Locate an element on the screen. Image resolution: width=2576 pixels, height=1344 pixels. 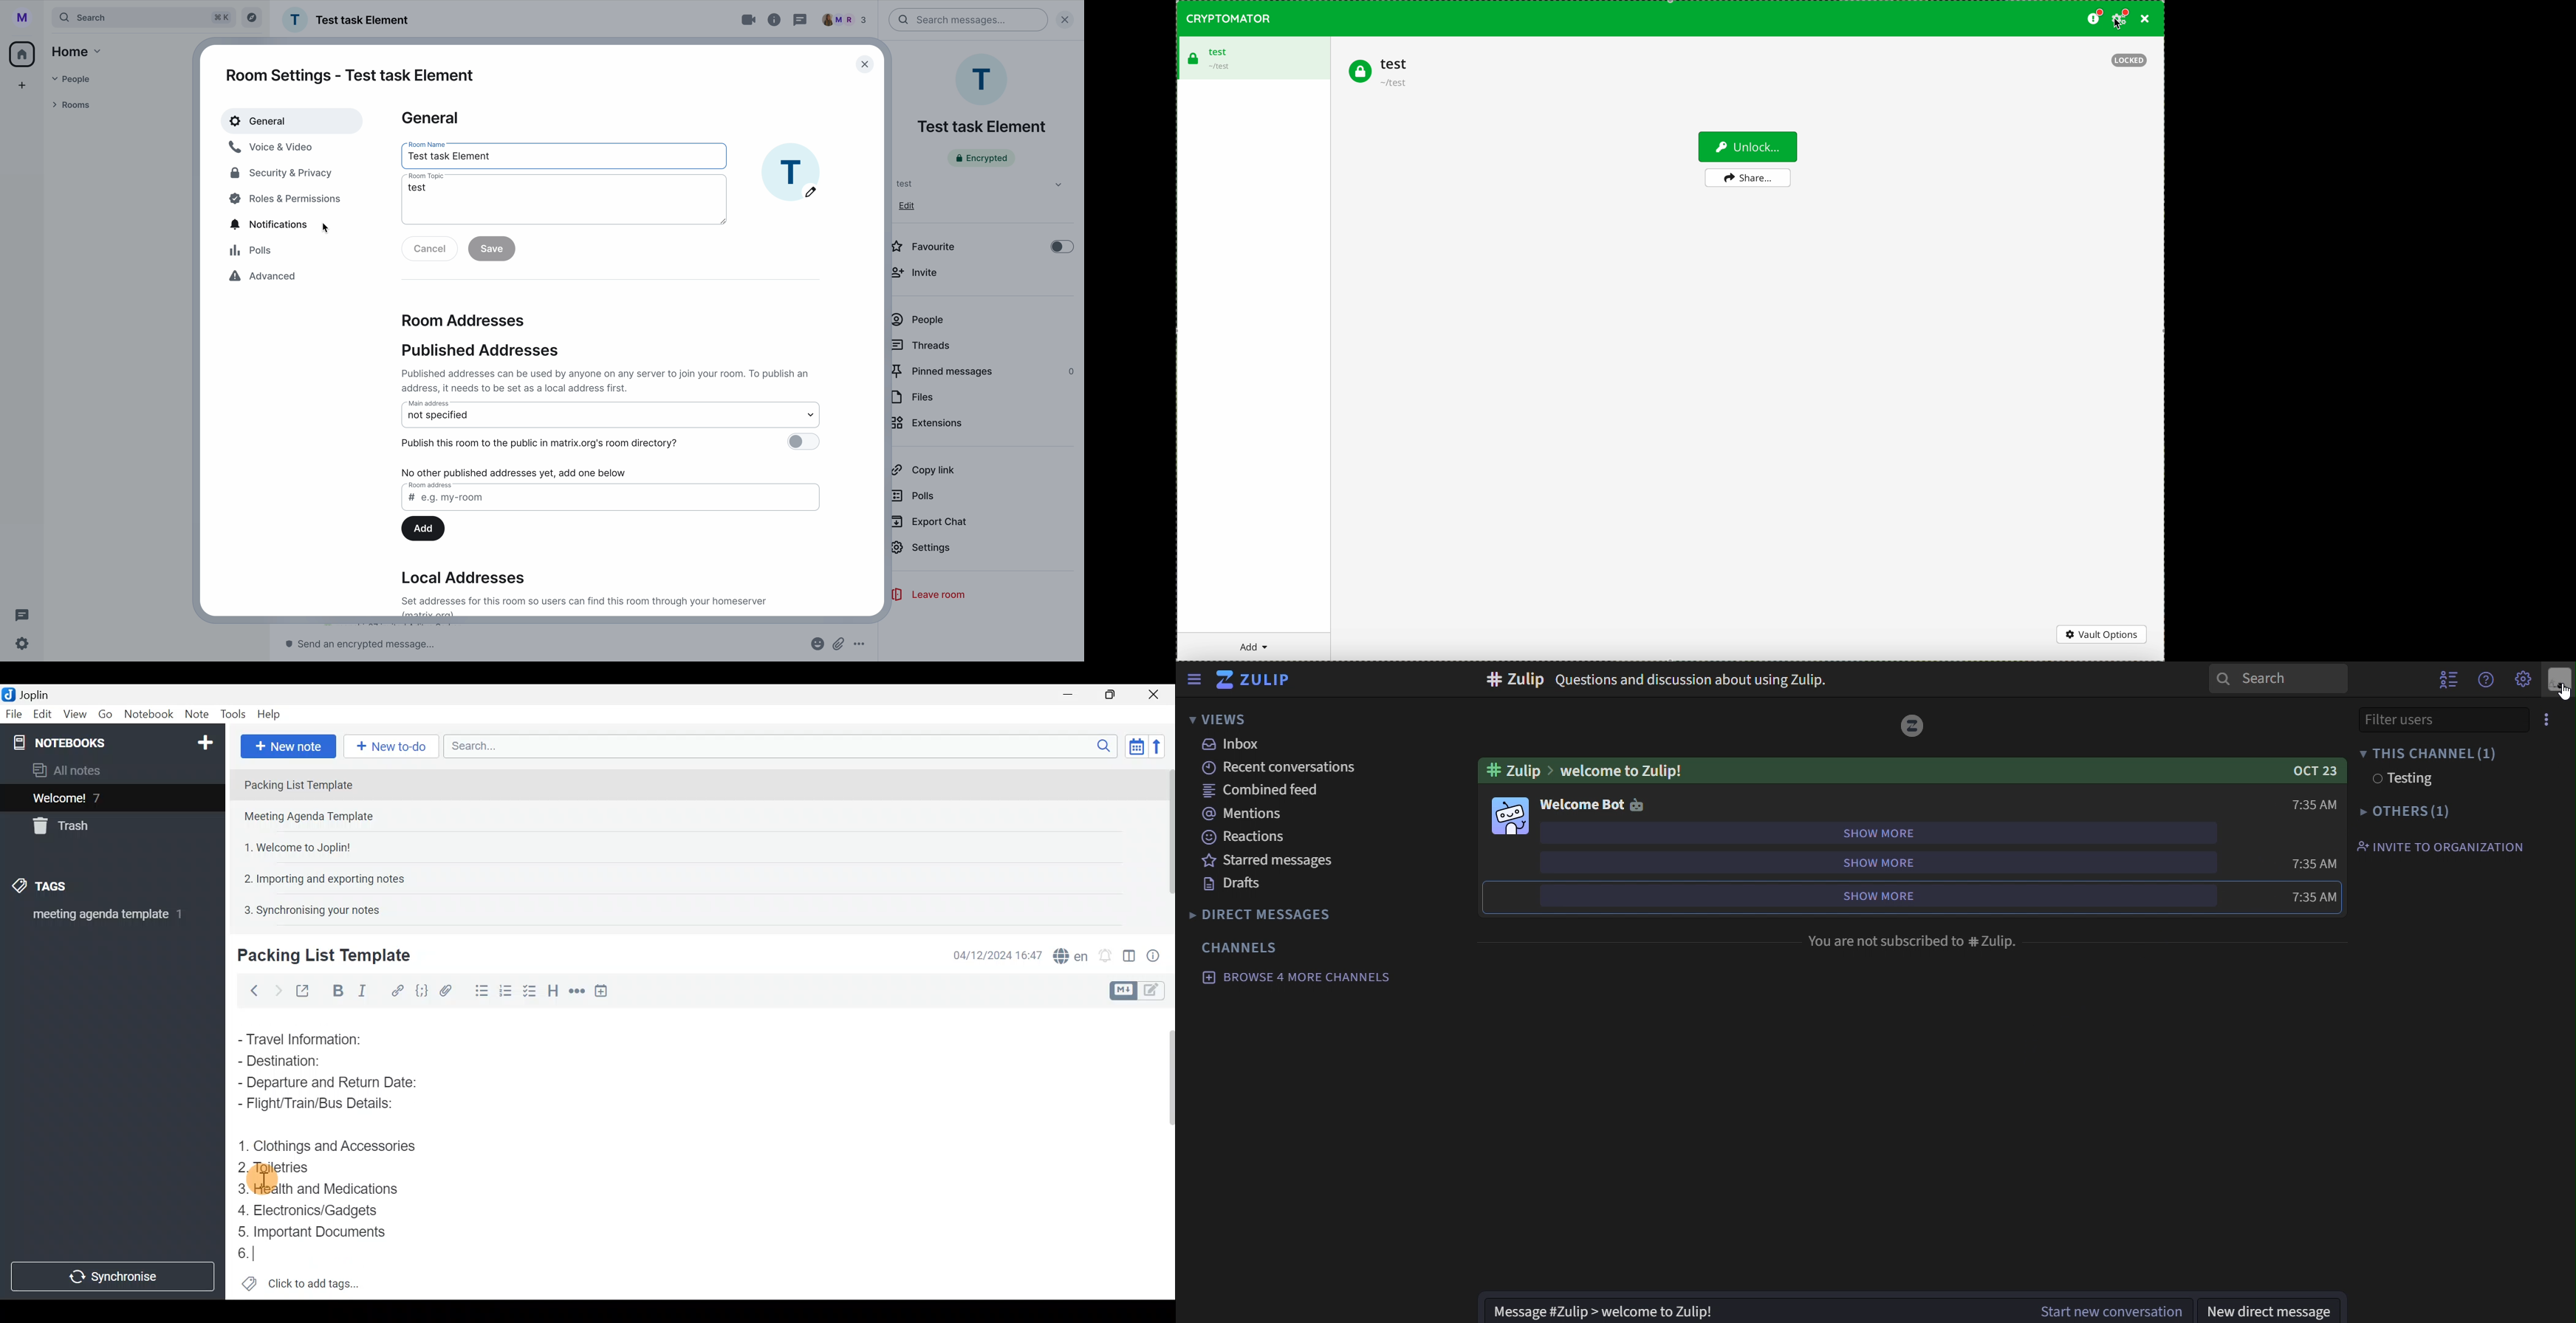
edit is located at coordinates (908, 206).